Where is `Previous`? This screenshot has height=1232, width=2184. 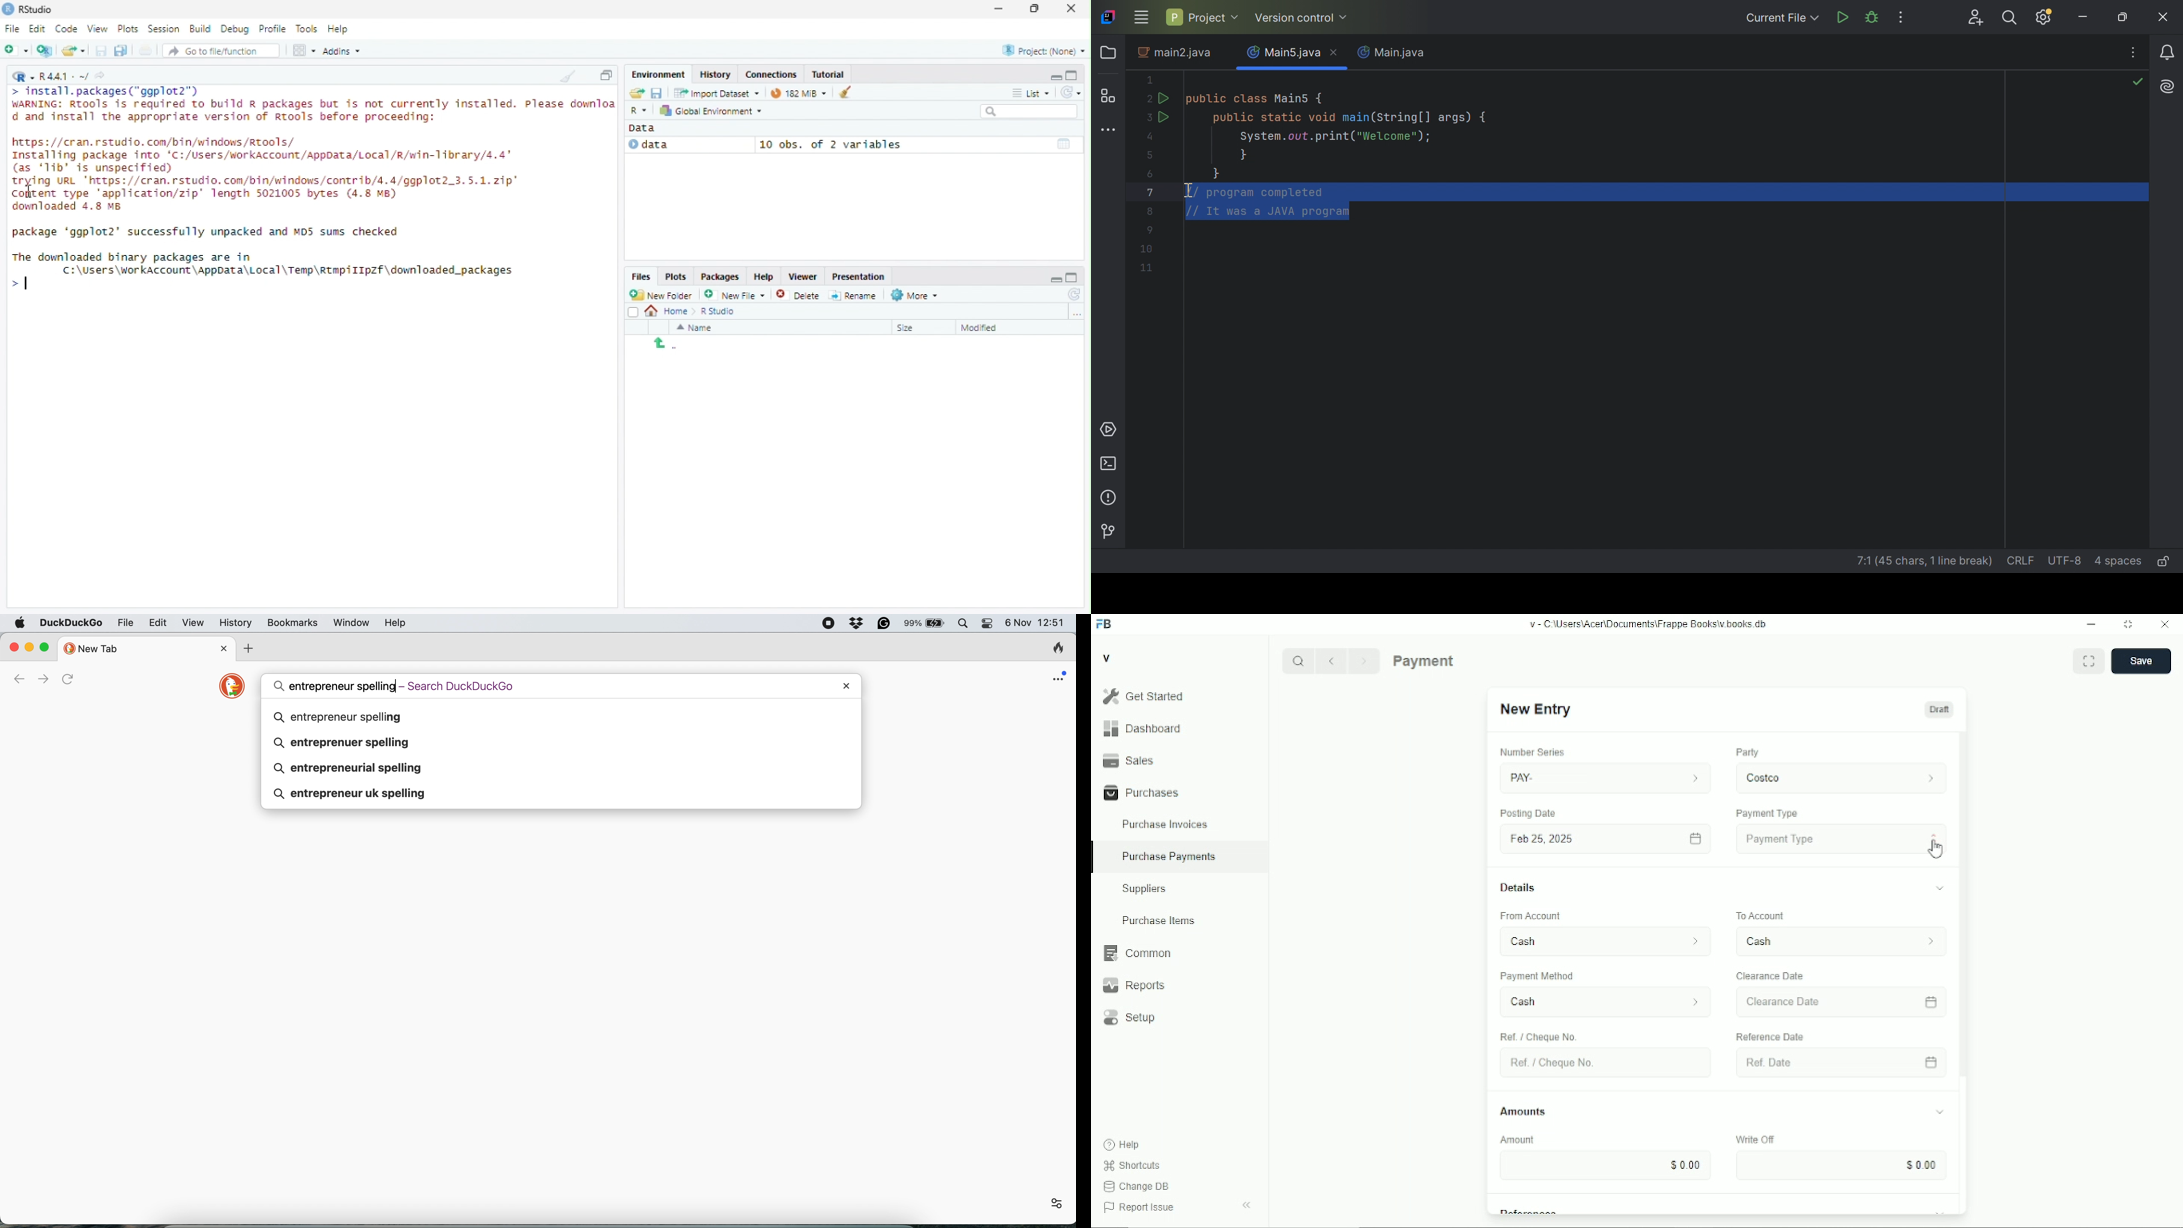
Previous is located at coordinates (1331, 661).